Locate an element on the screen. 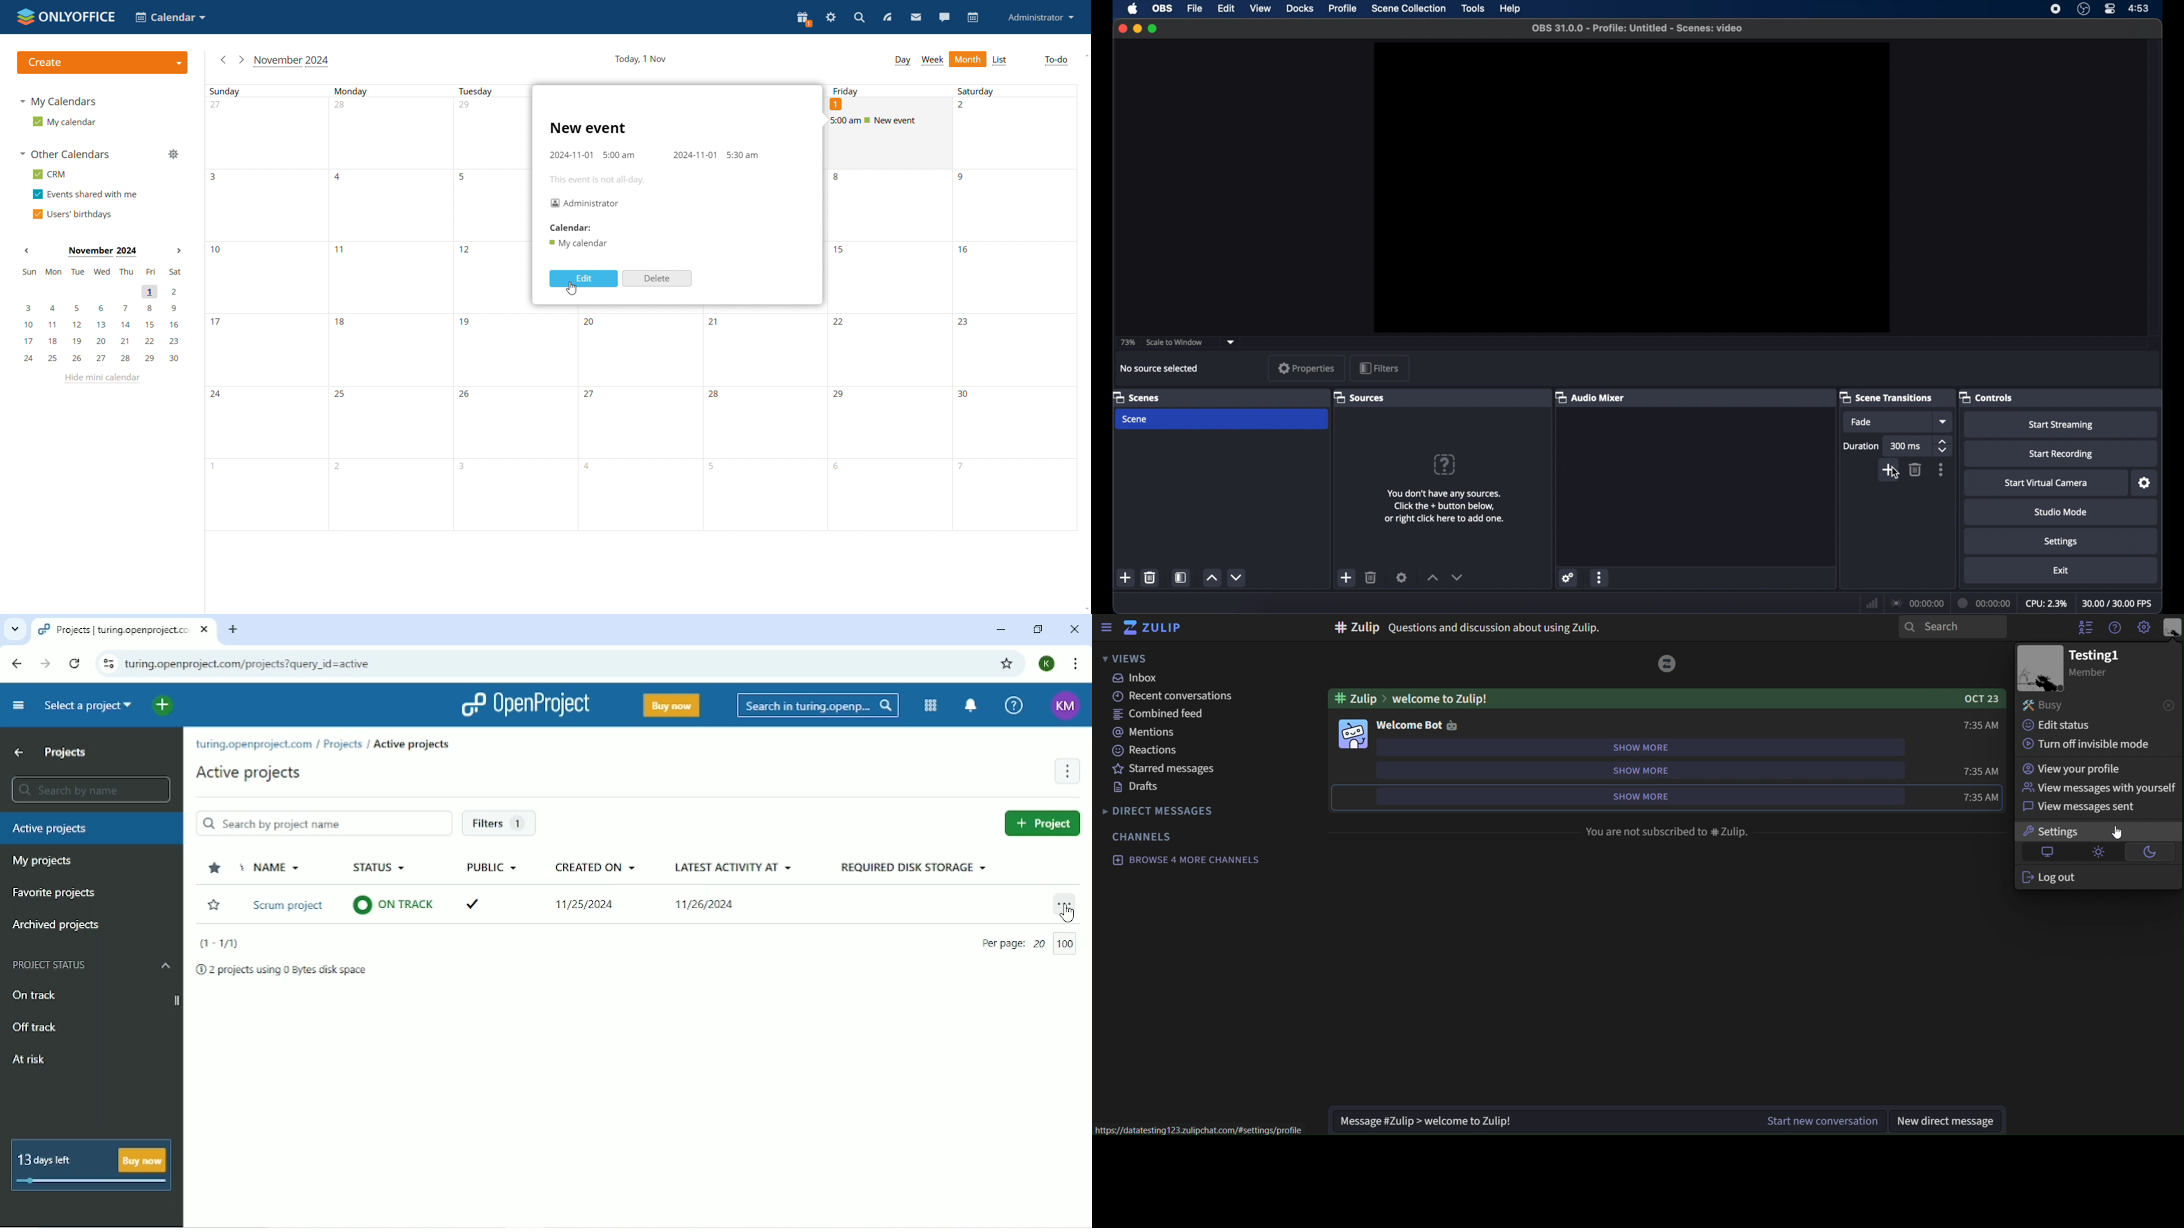 Image resolution: width=2184 pixels, height=1232 pixels. image is located at coordinates (1669, 663).